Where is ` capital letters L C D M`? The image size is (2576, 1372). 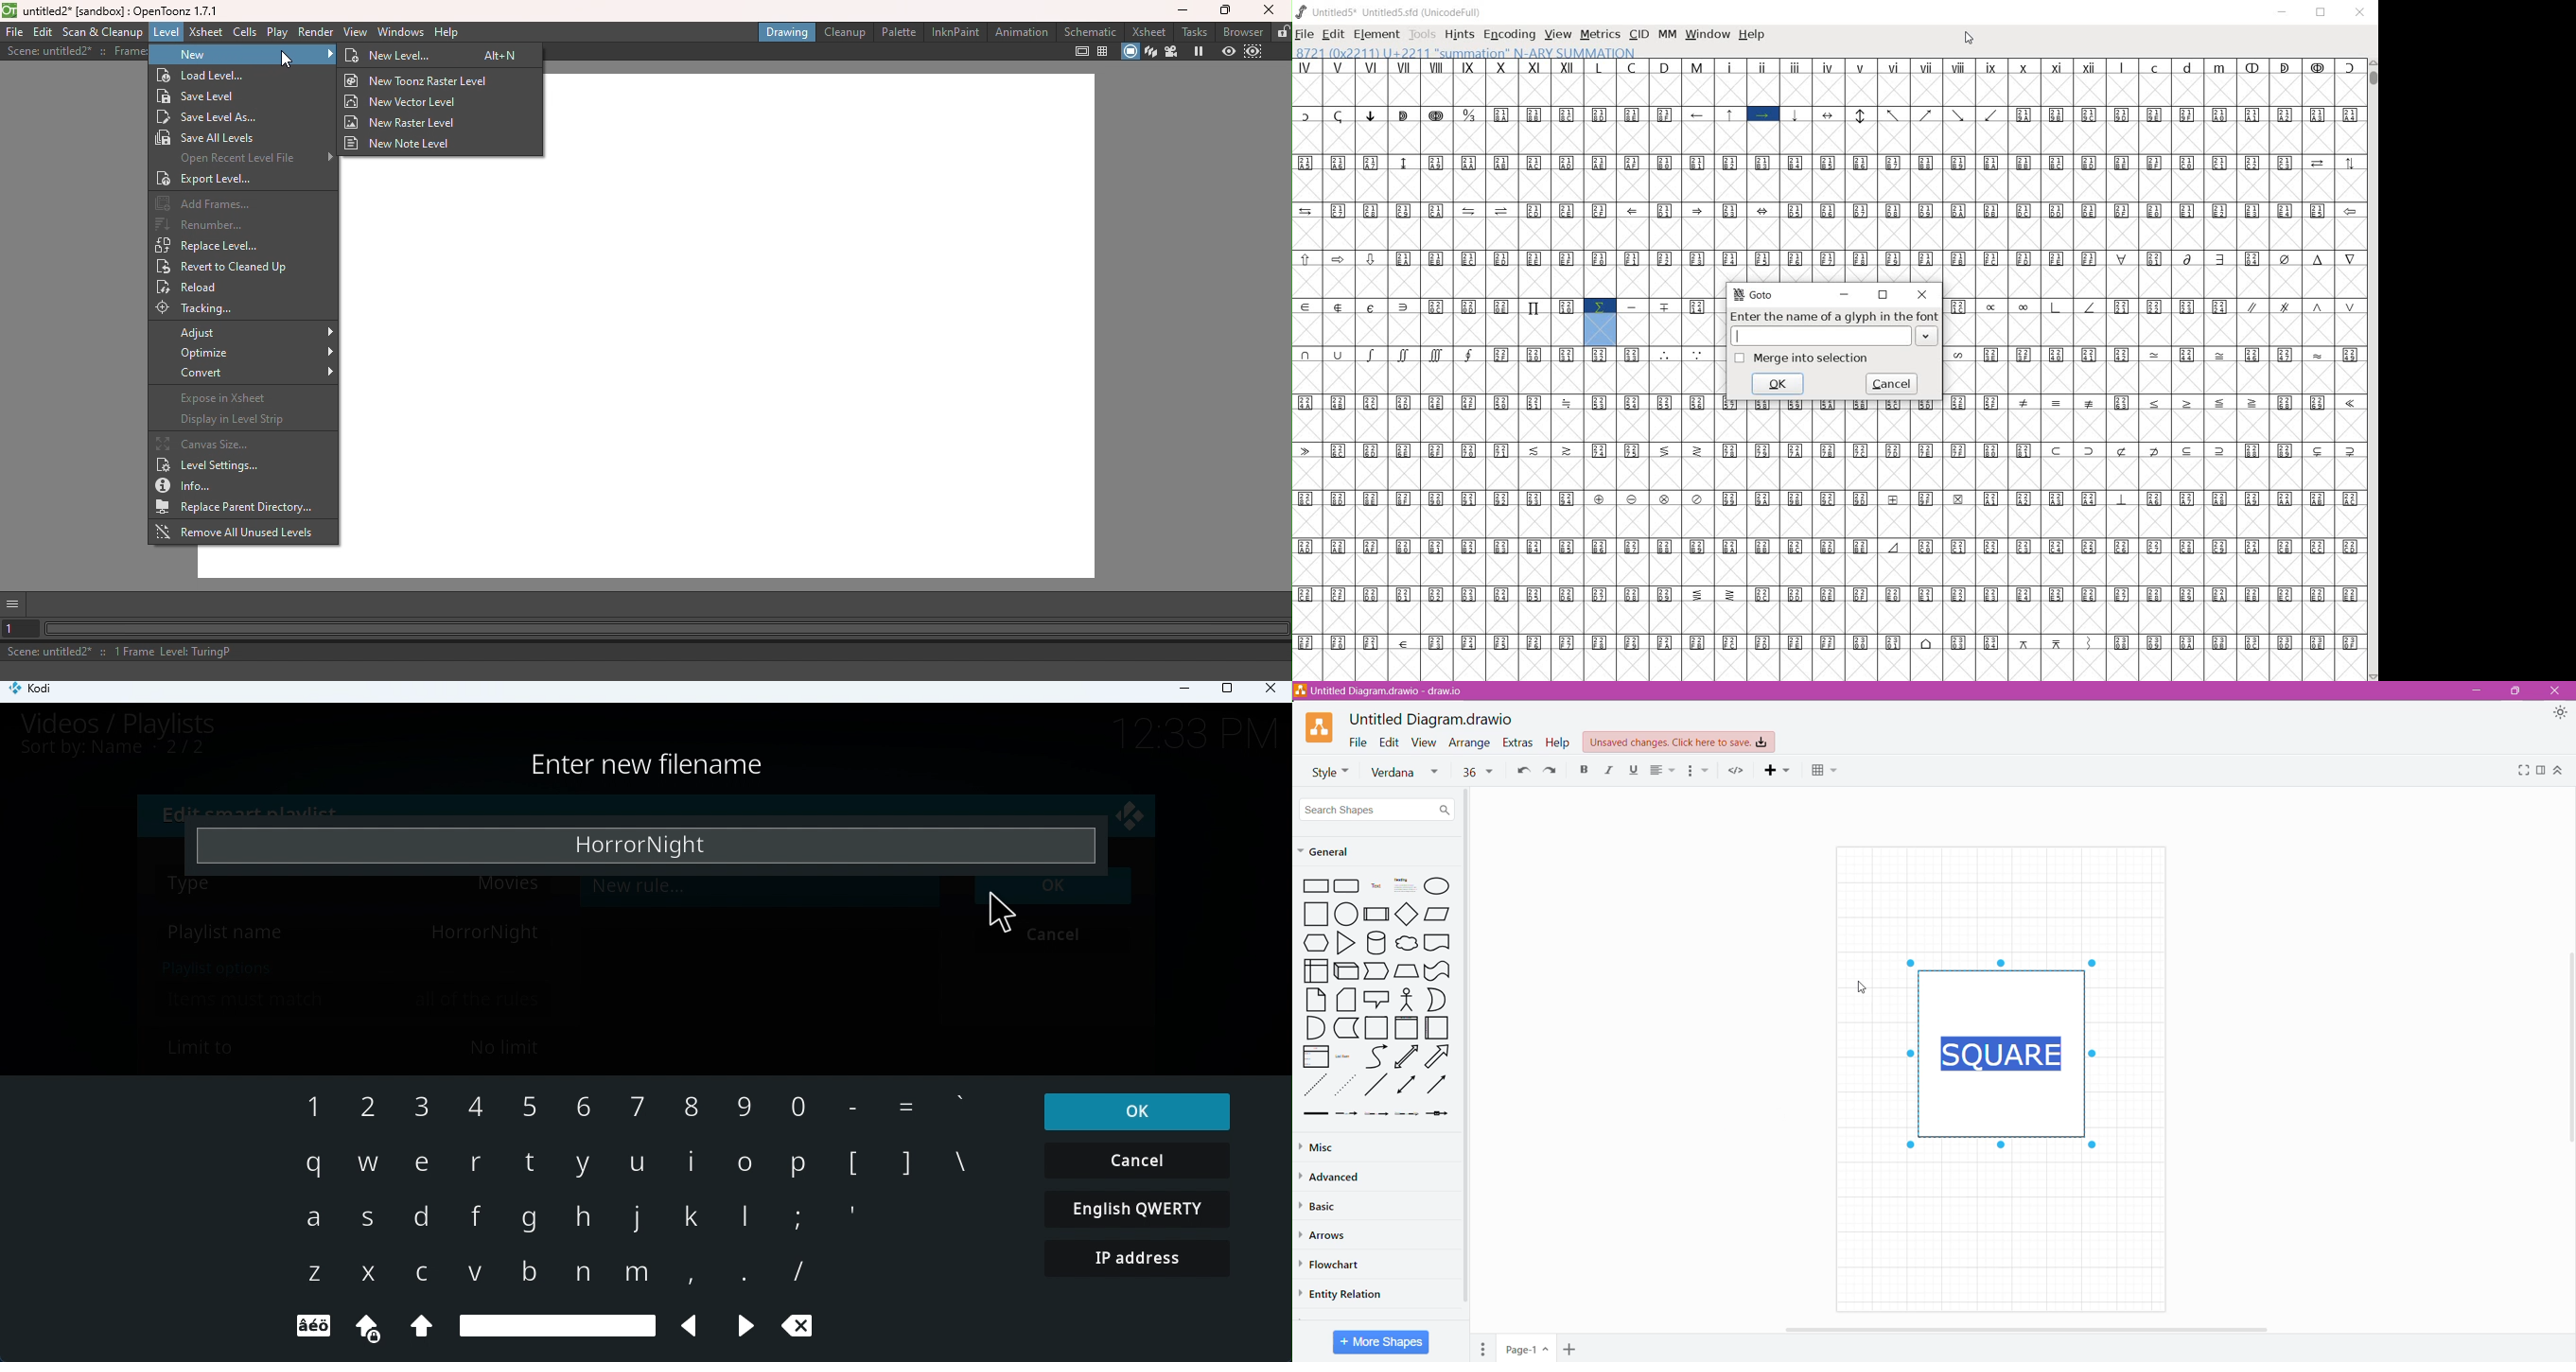  capital letters L C D M is located at coordinates (1653, 66).